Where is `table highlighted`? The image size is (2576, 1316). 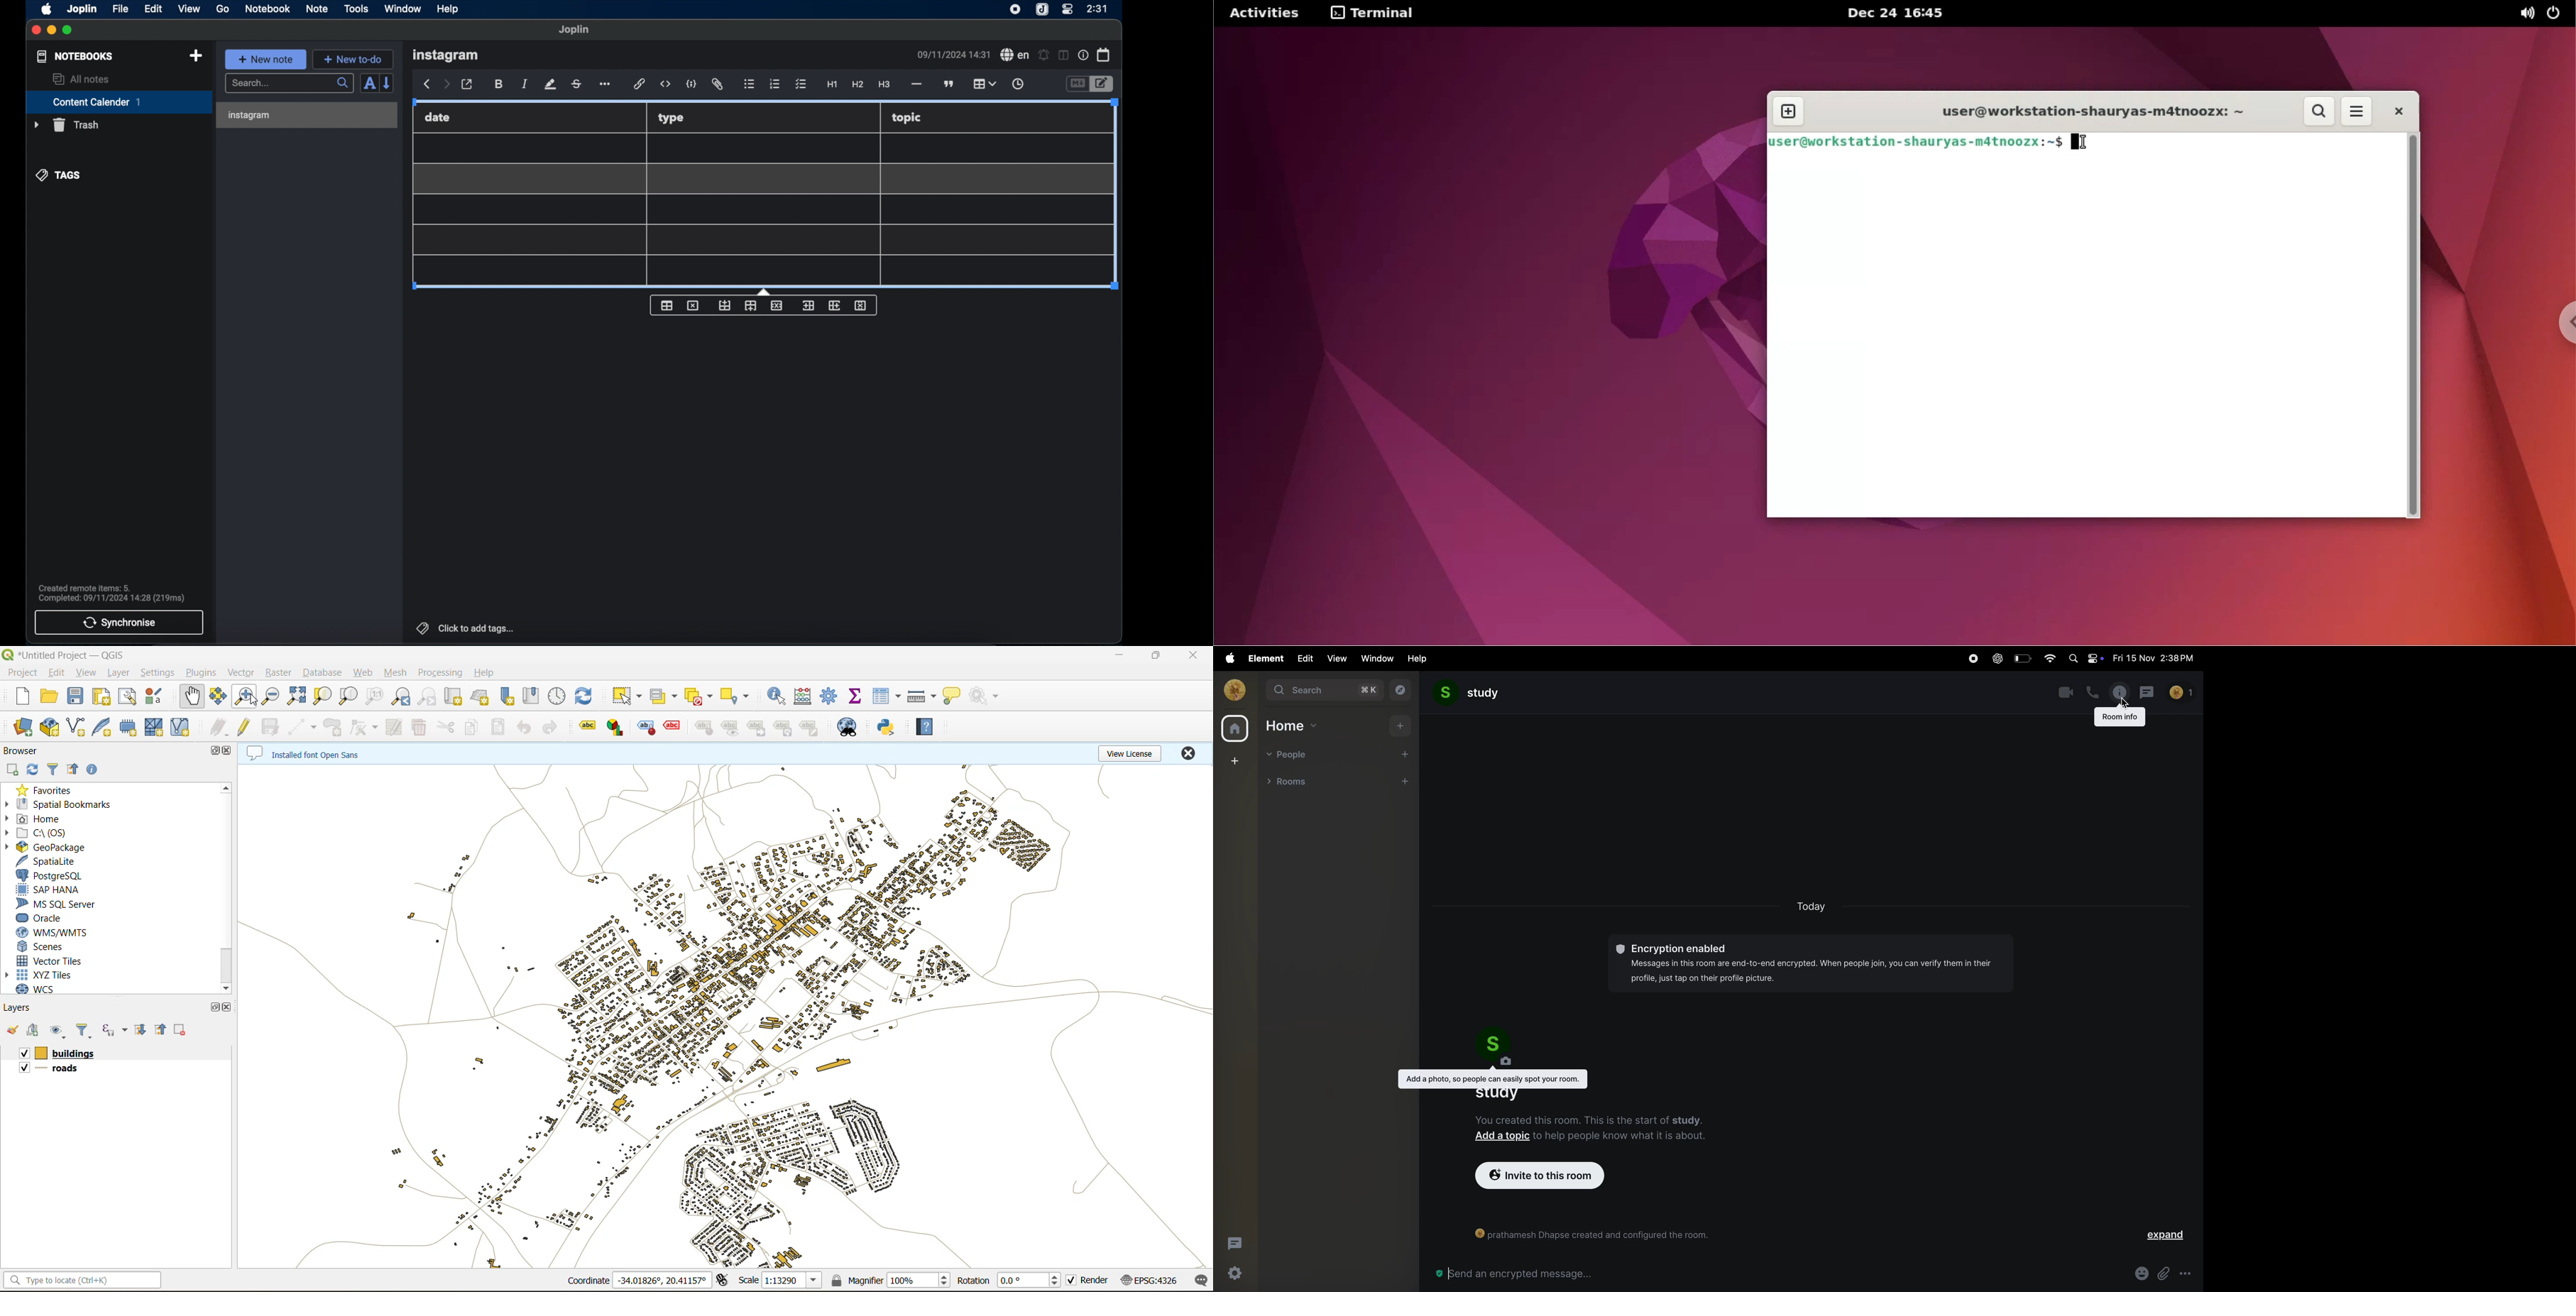 table highlighted is located at coordinates (984, 83).